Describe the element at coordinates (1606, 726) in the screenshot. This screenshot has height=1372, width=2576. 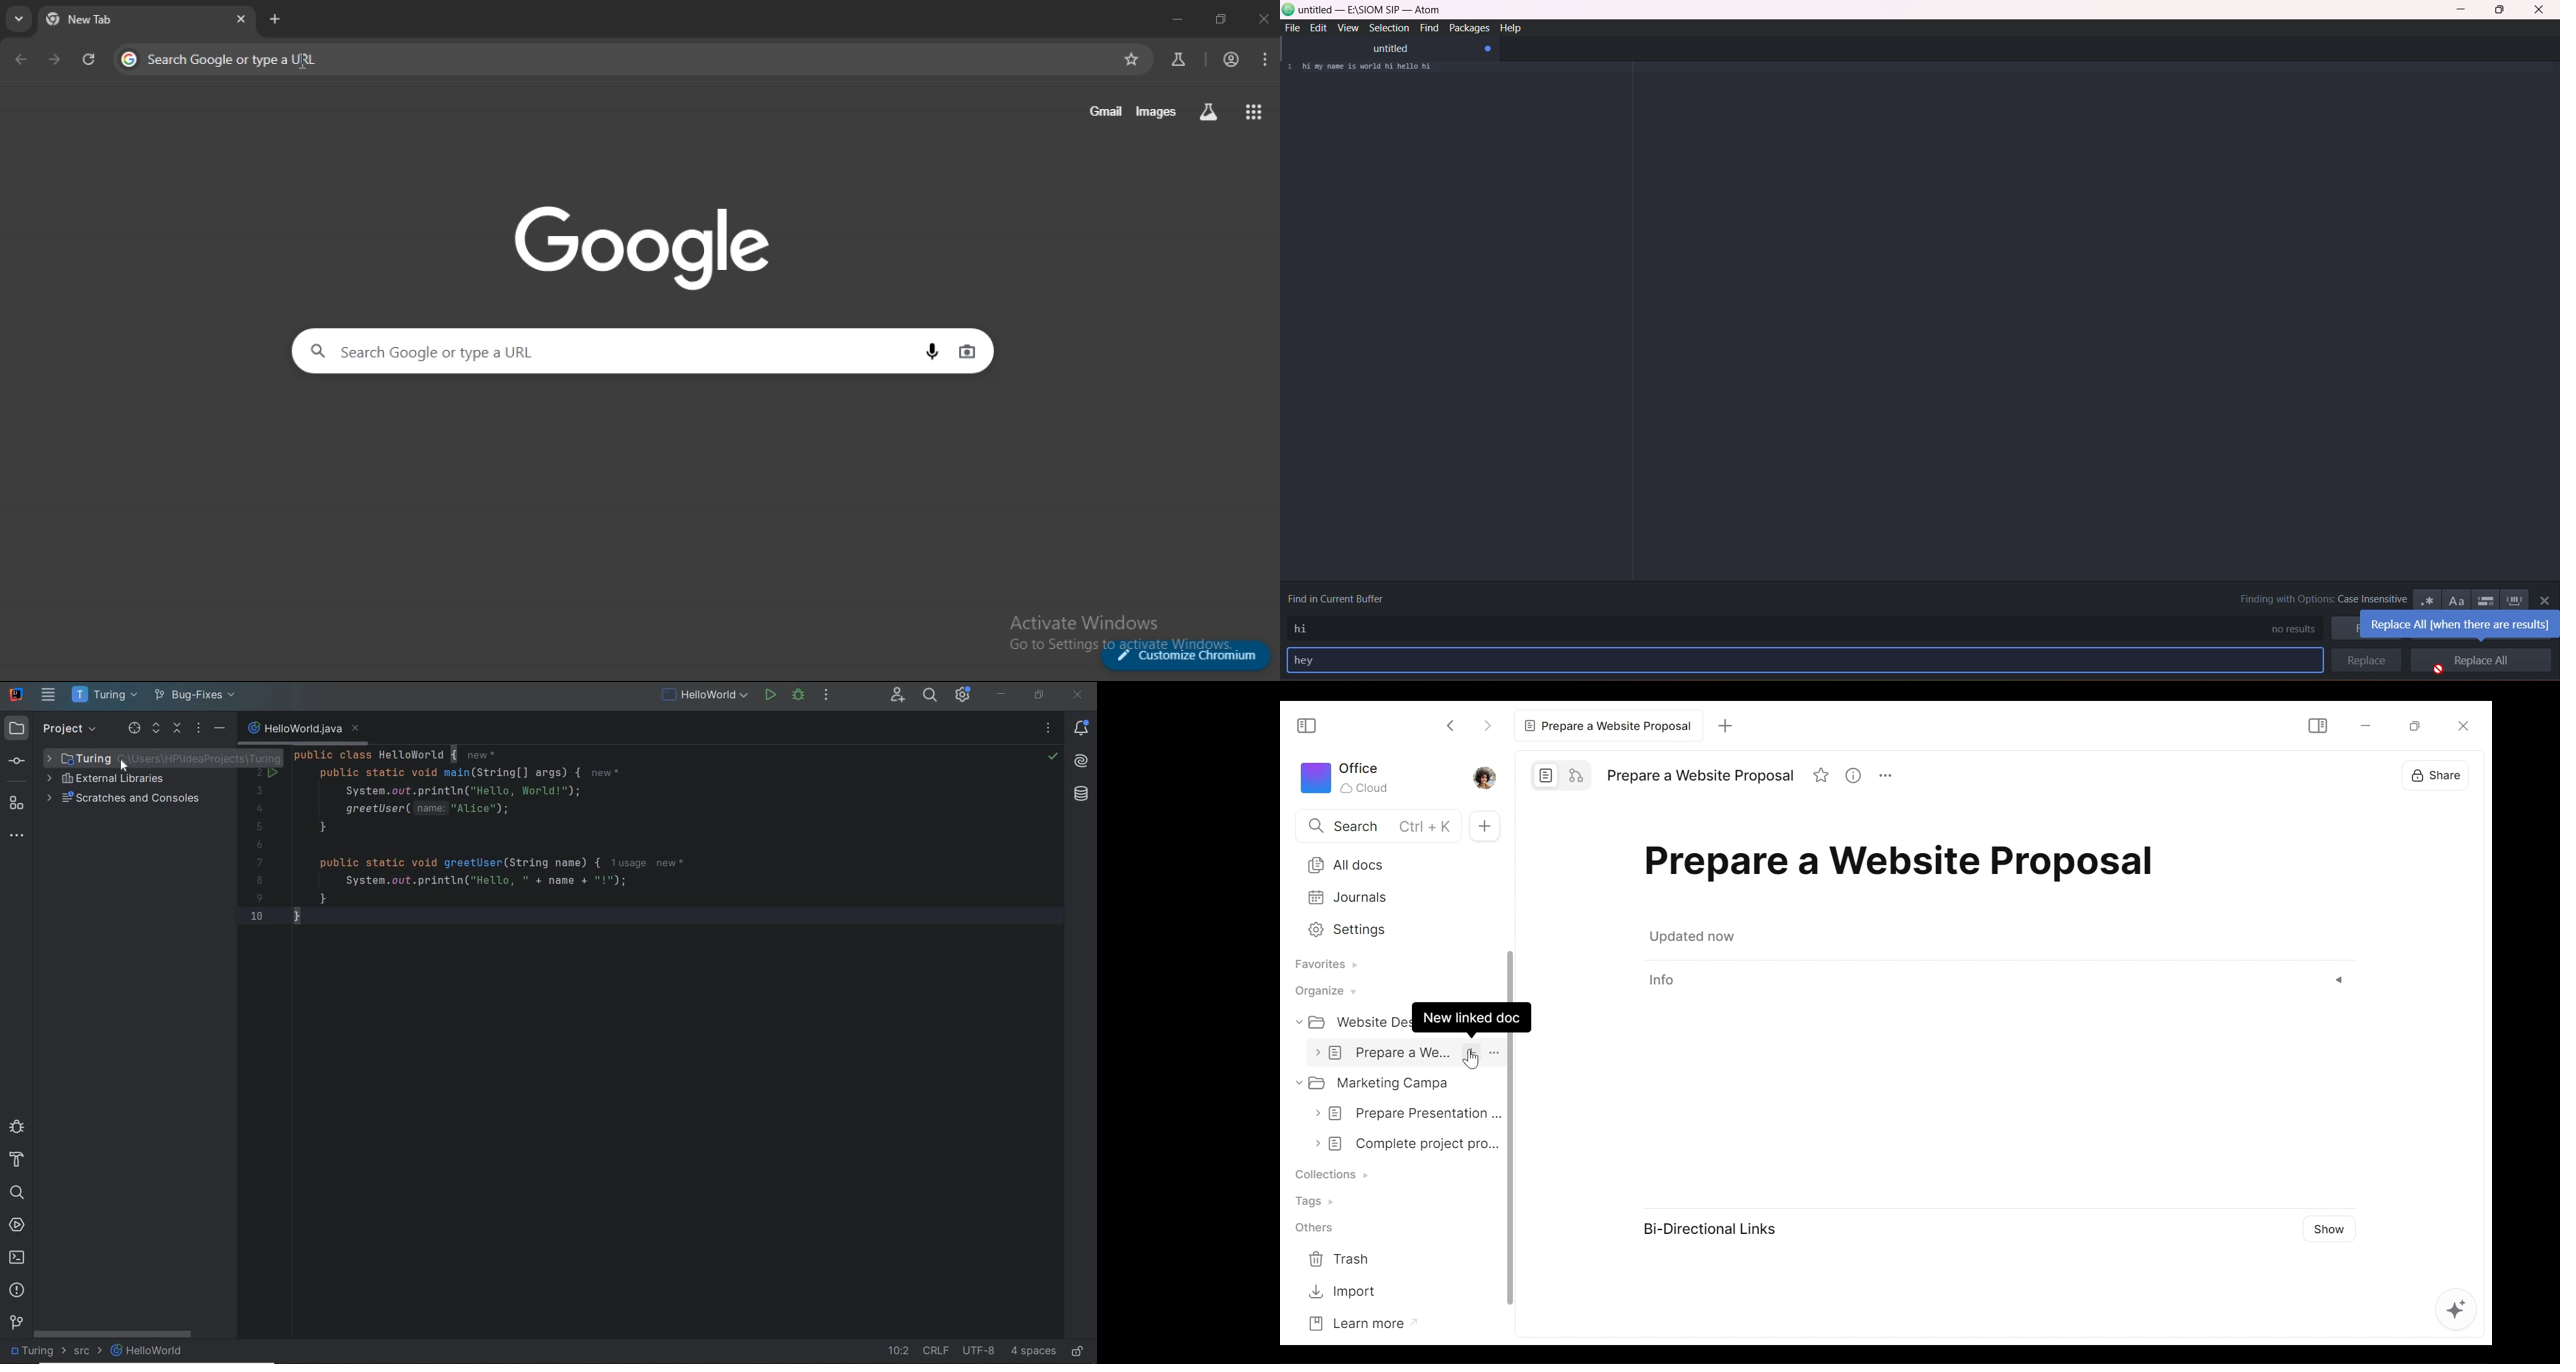
I see `Current Tab` at that location.